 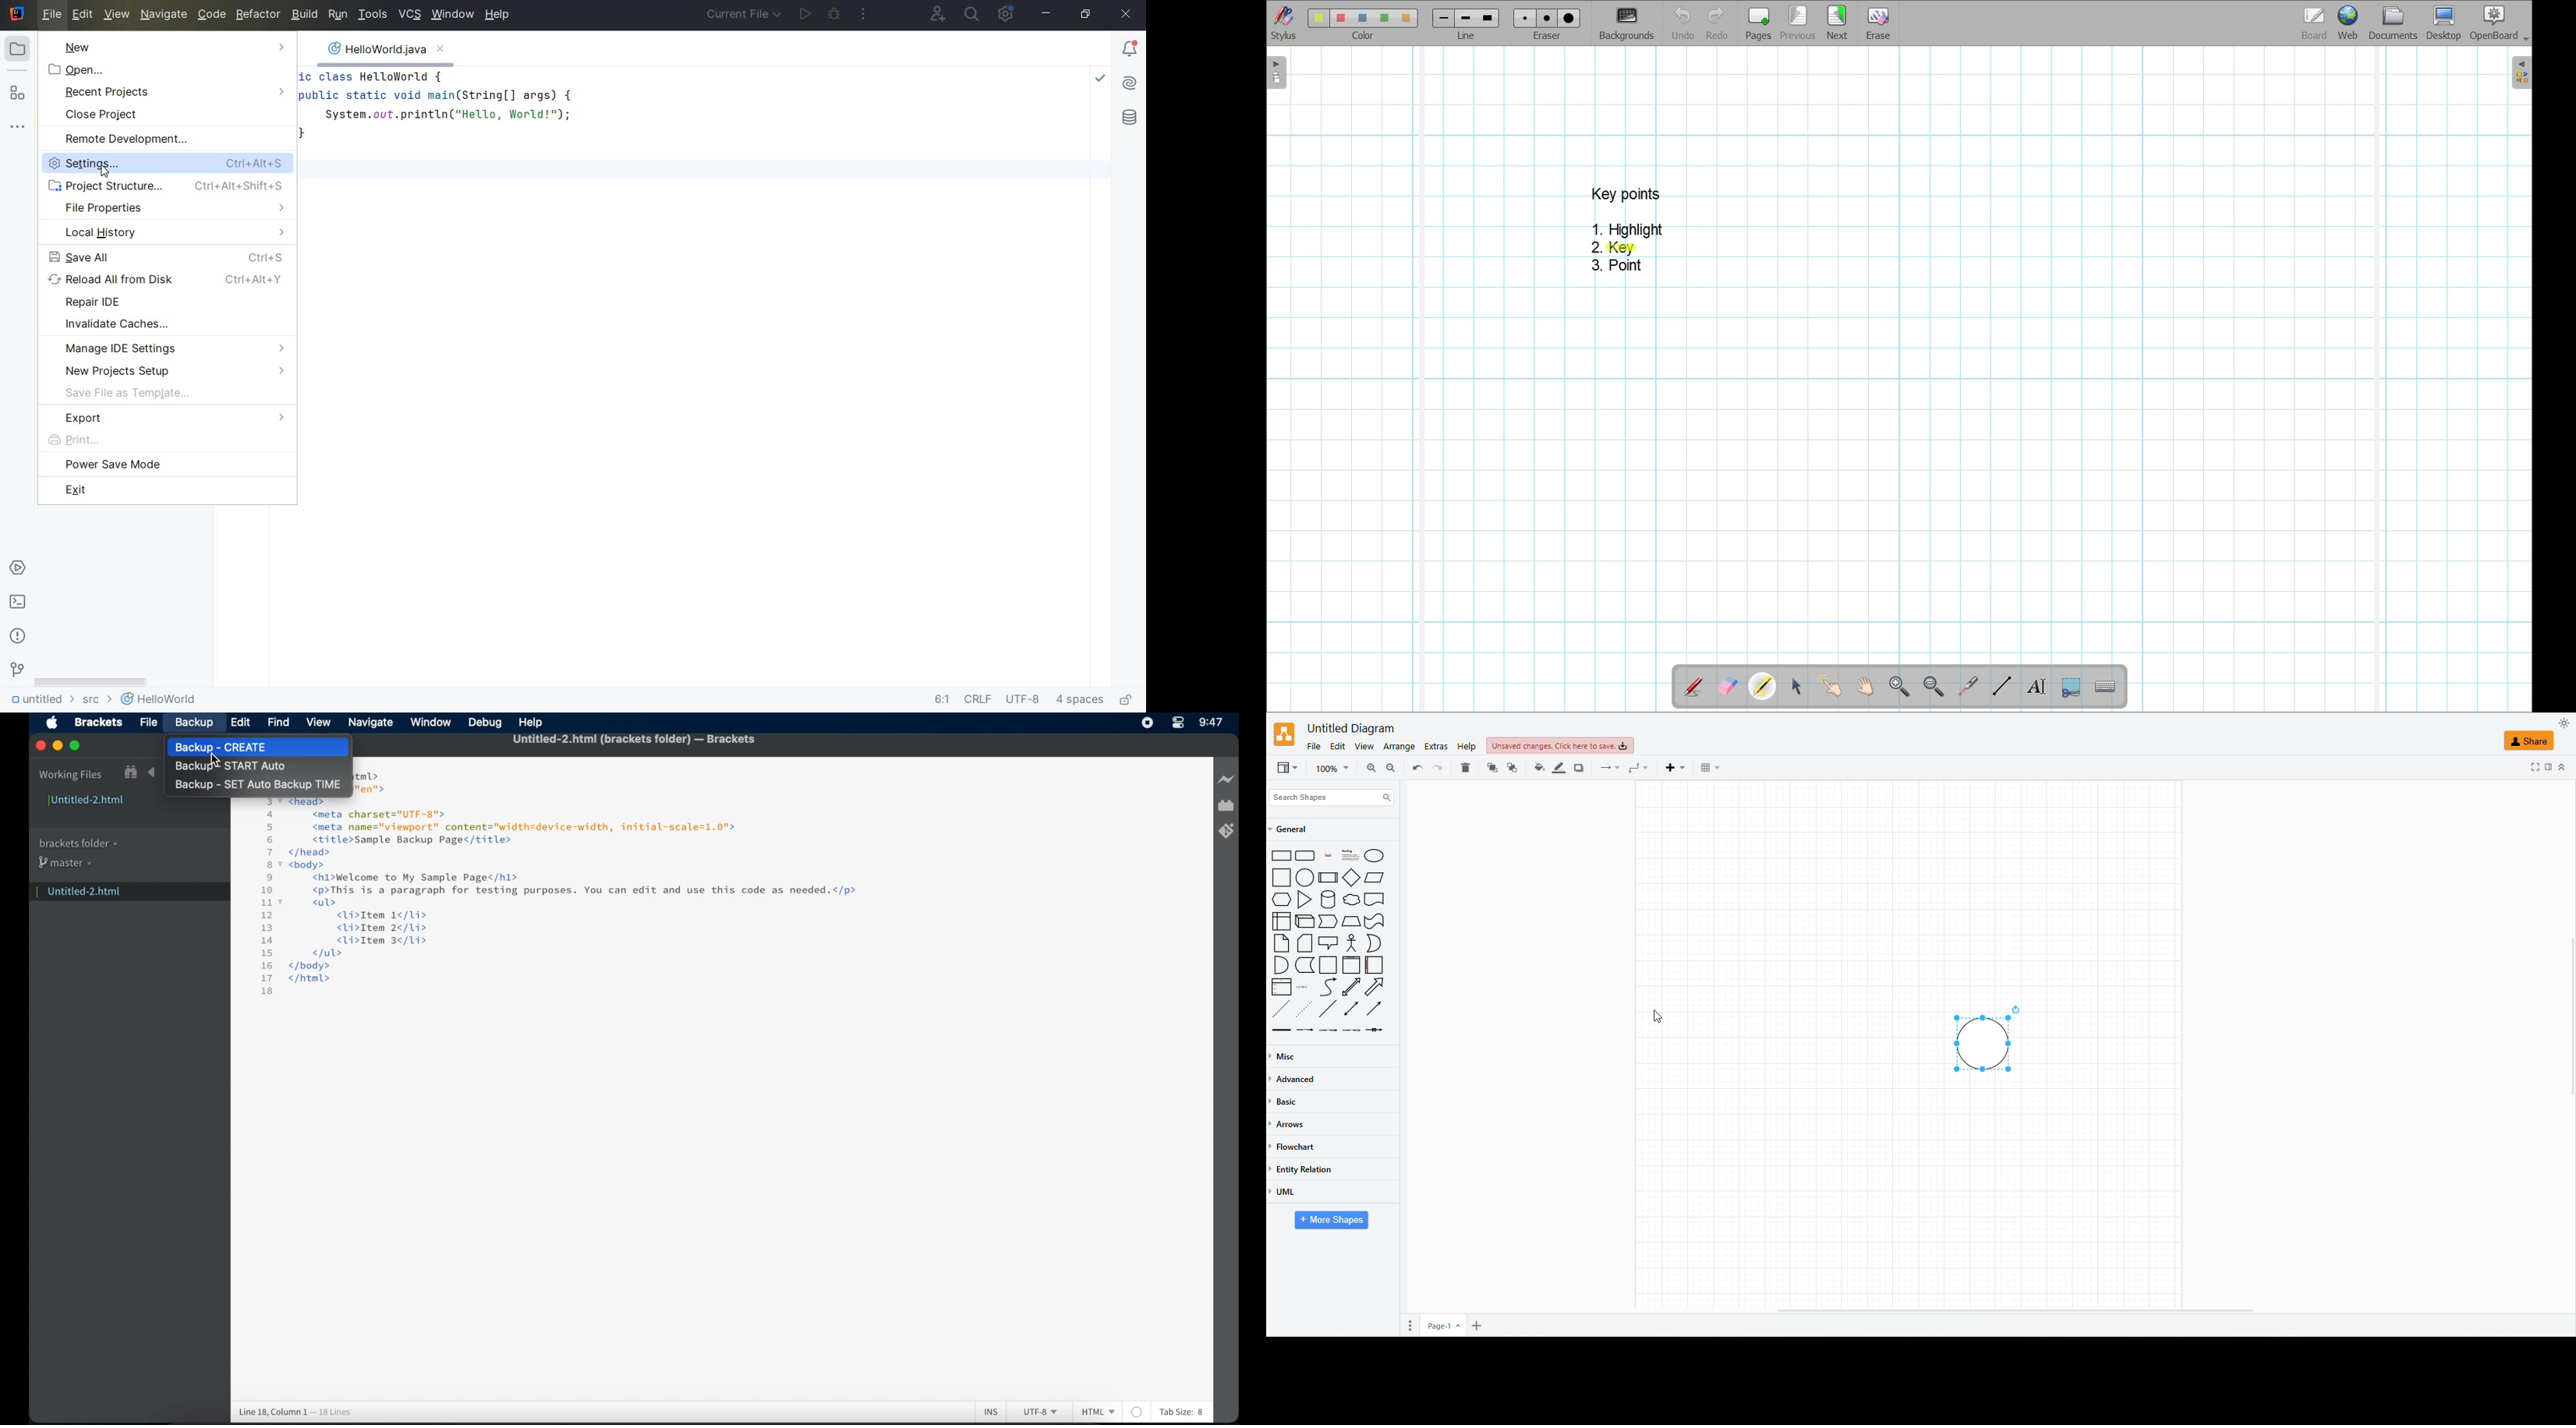 What do you see at coordinates (1278, 877) in the screenshot?
I see `SQUARE` at bounding box center [1278, 877].